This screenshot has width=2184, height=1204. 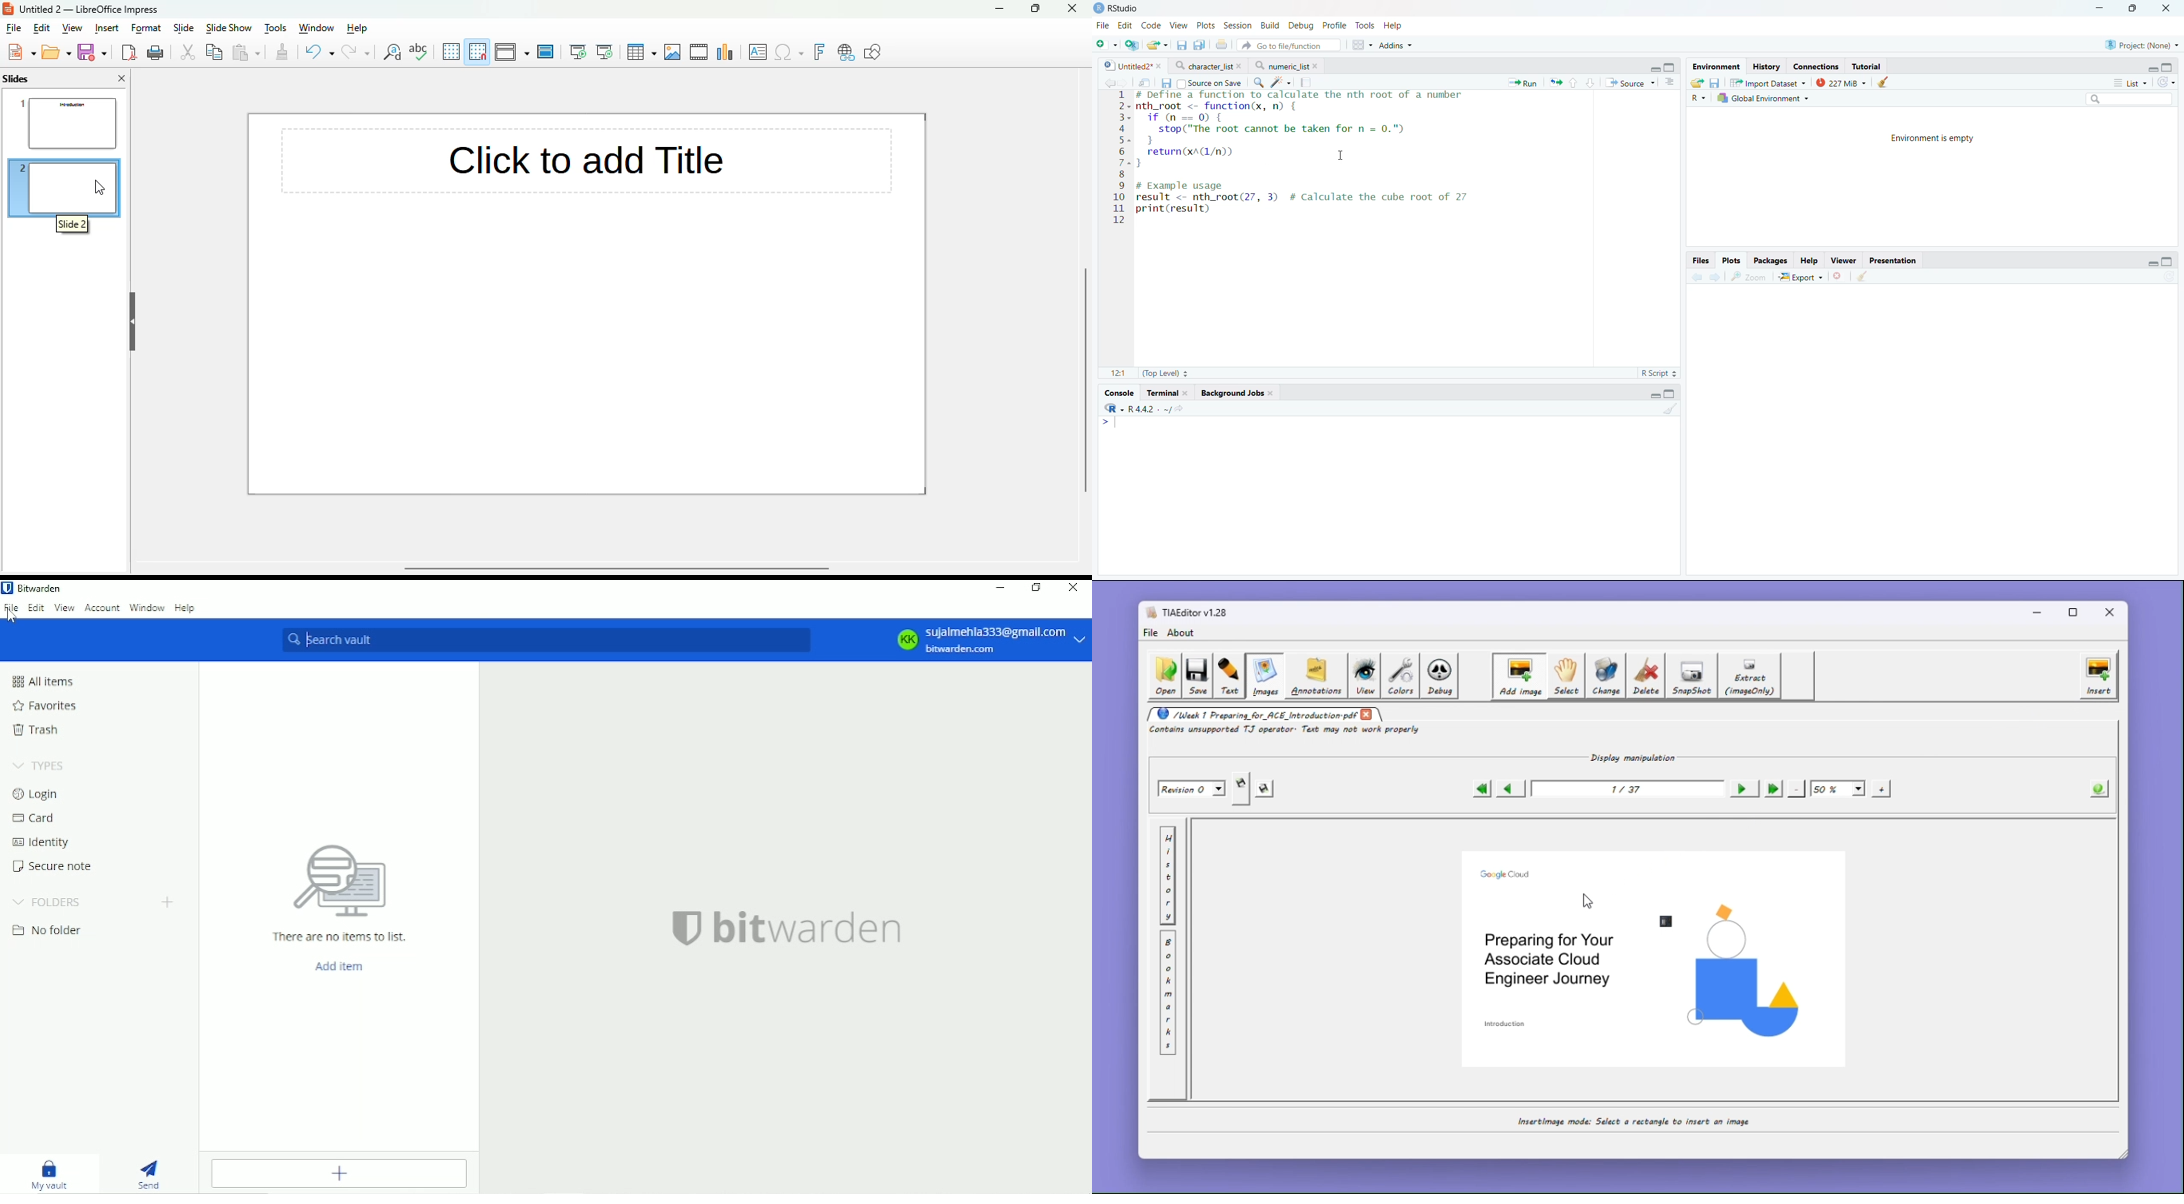 I want to click on show draw functions, so click(x=872, y=51).